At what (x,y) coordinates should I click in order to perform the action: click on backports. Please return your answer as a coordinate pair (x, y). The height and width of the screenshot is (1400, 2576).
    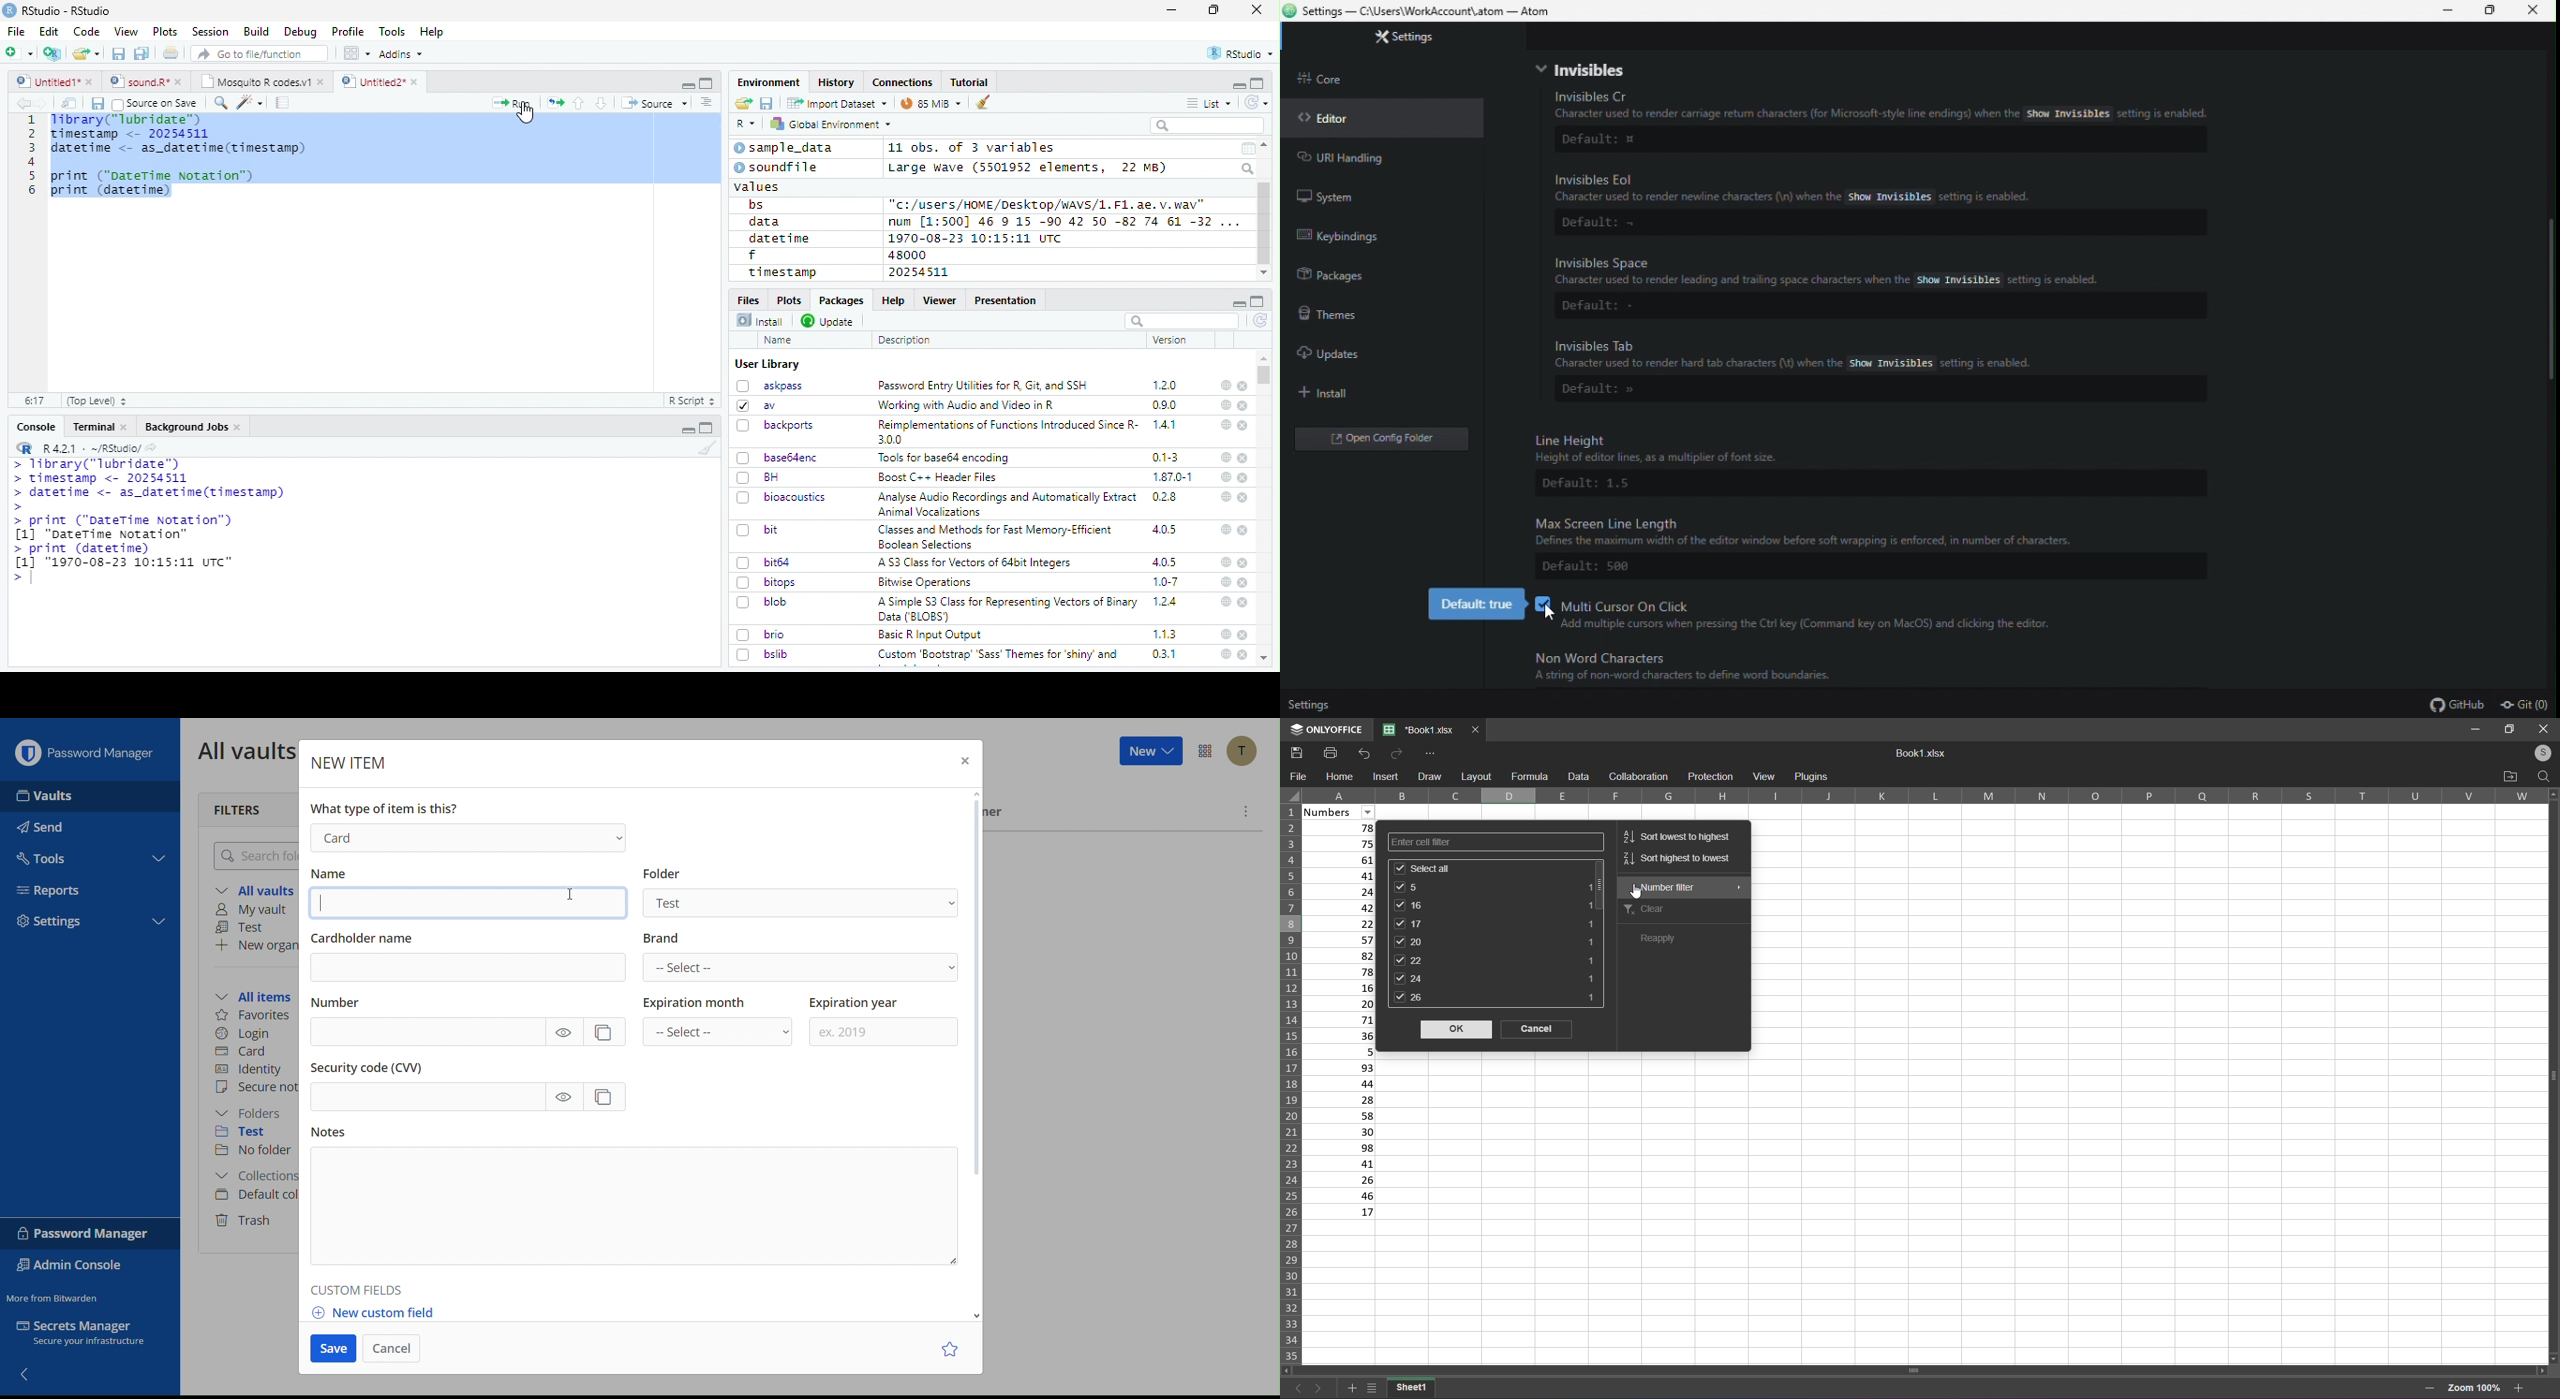
    Looking at the image, I should click on (778, 426).